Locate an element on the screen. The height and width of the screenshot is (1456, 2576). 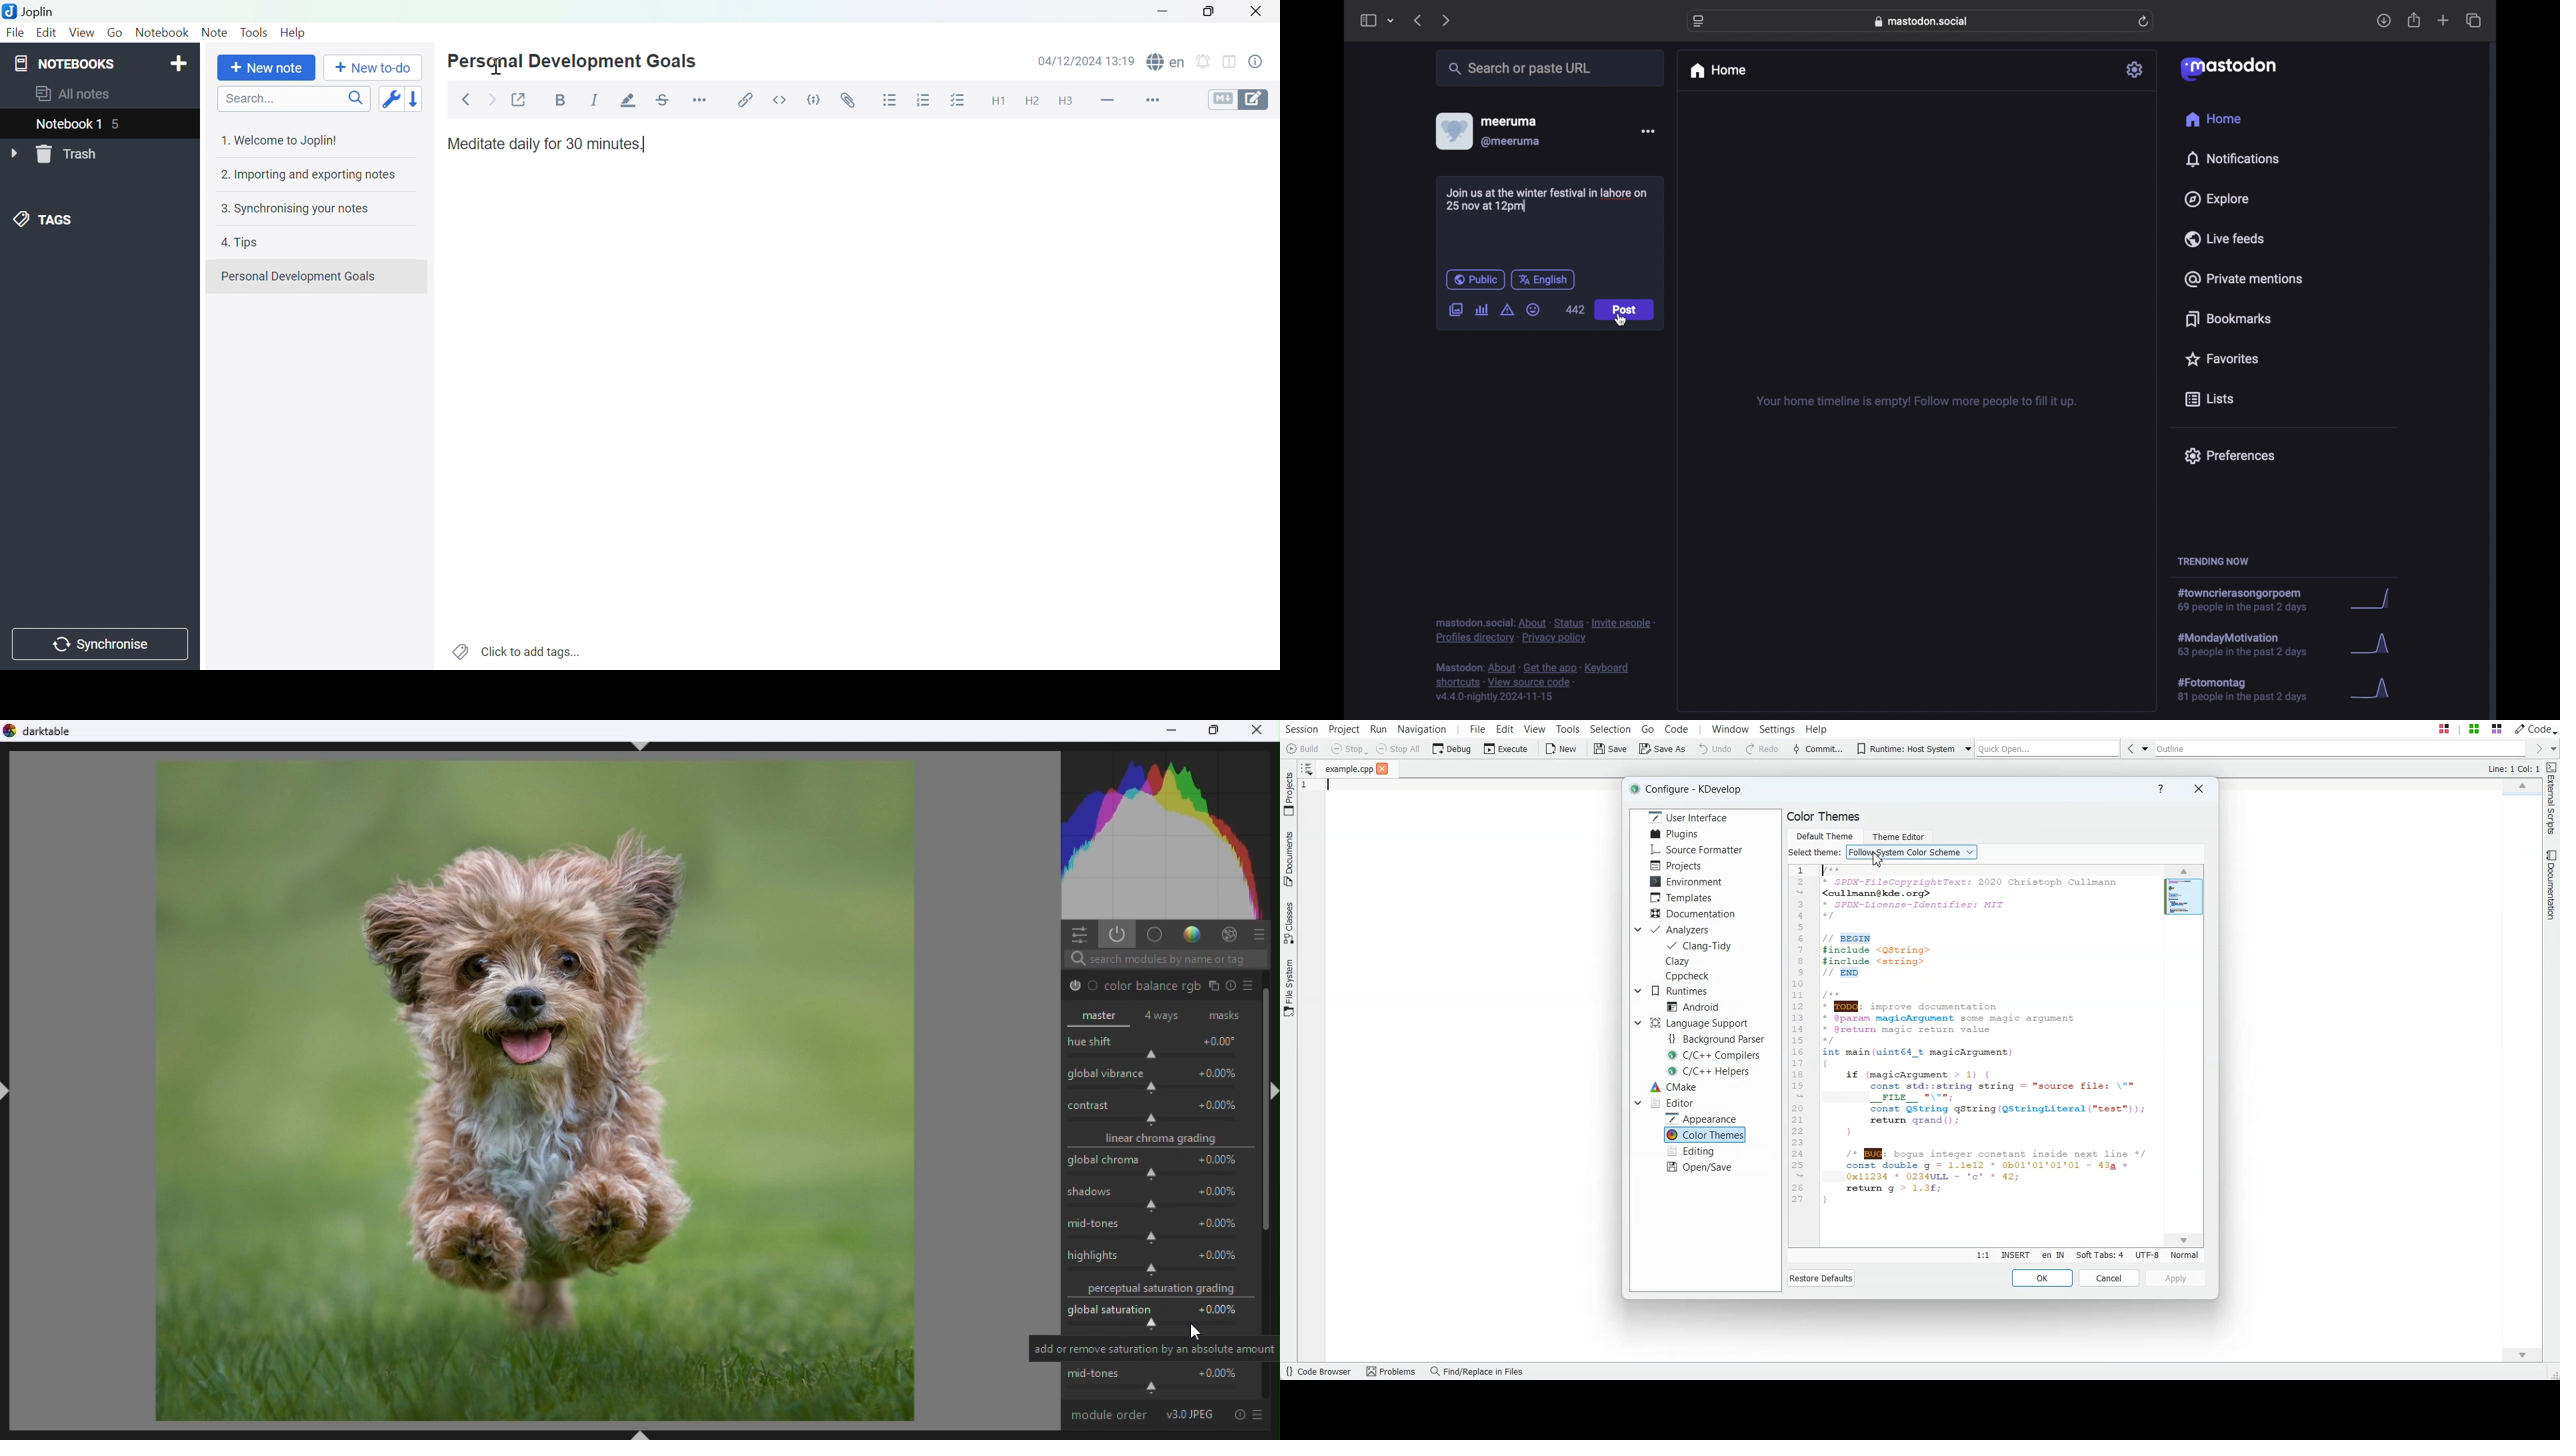
4 ways is located at coordinates (1163, 1014).